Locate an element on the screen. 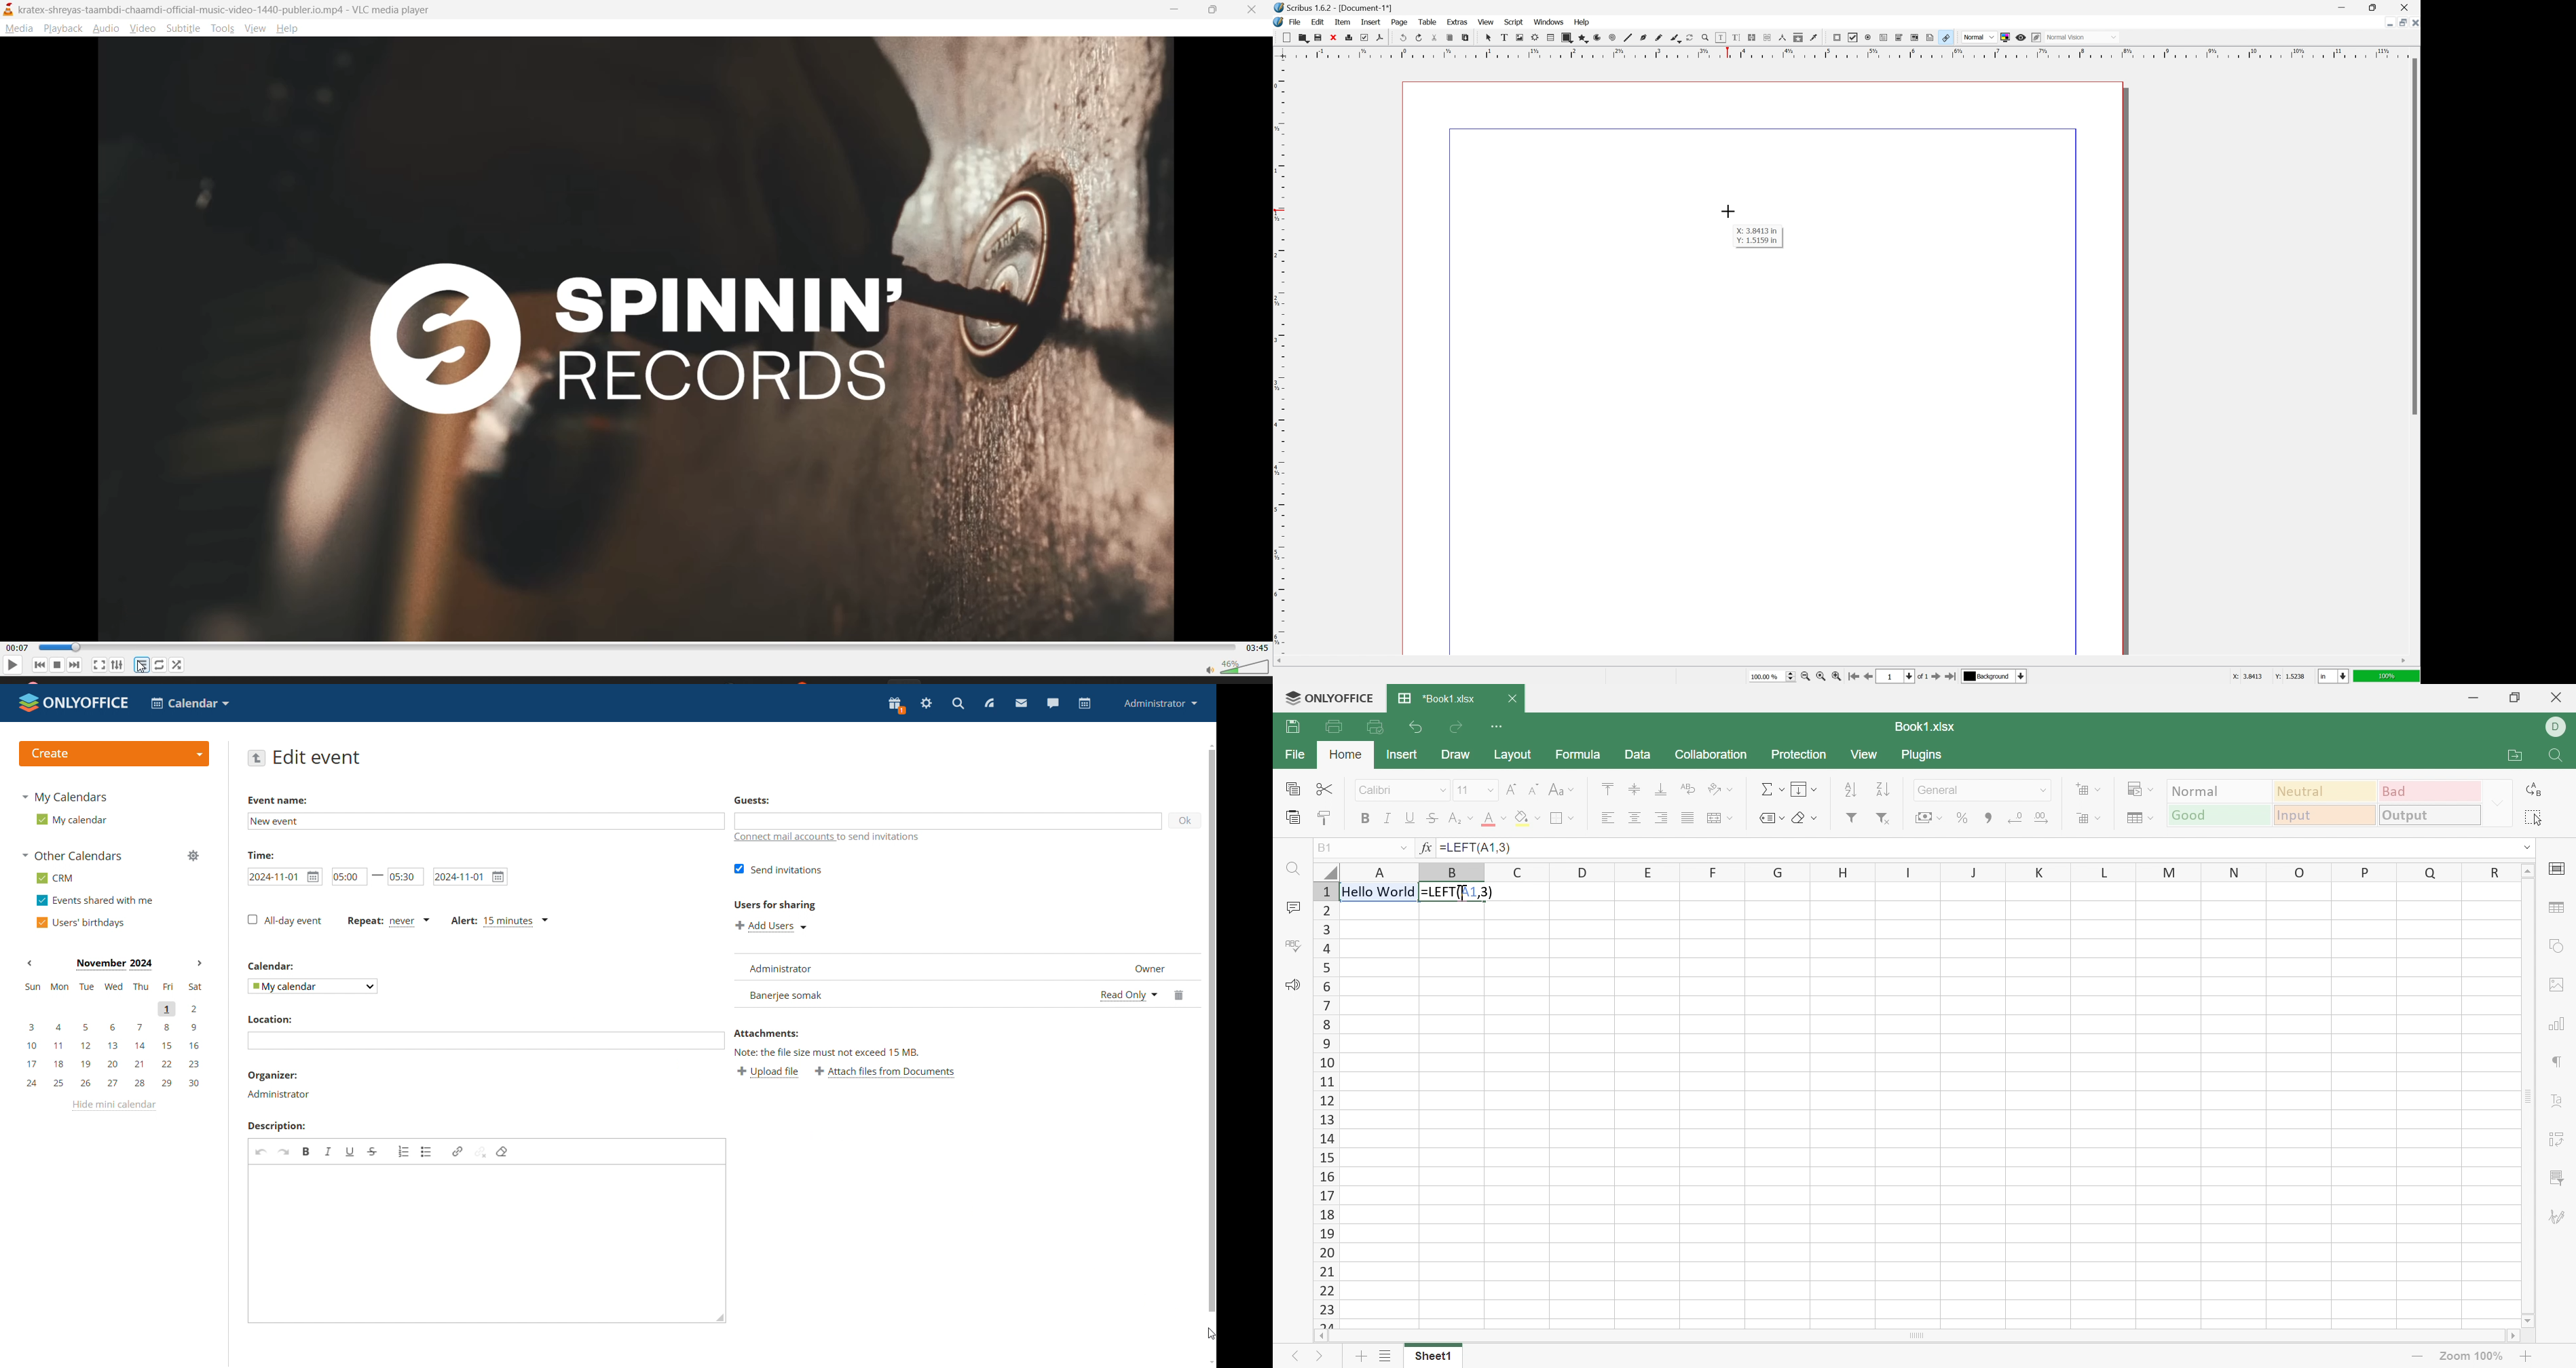 The width and height of the screenshot is (2576, 1372). remove format is located at coordinates (502, 1152).